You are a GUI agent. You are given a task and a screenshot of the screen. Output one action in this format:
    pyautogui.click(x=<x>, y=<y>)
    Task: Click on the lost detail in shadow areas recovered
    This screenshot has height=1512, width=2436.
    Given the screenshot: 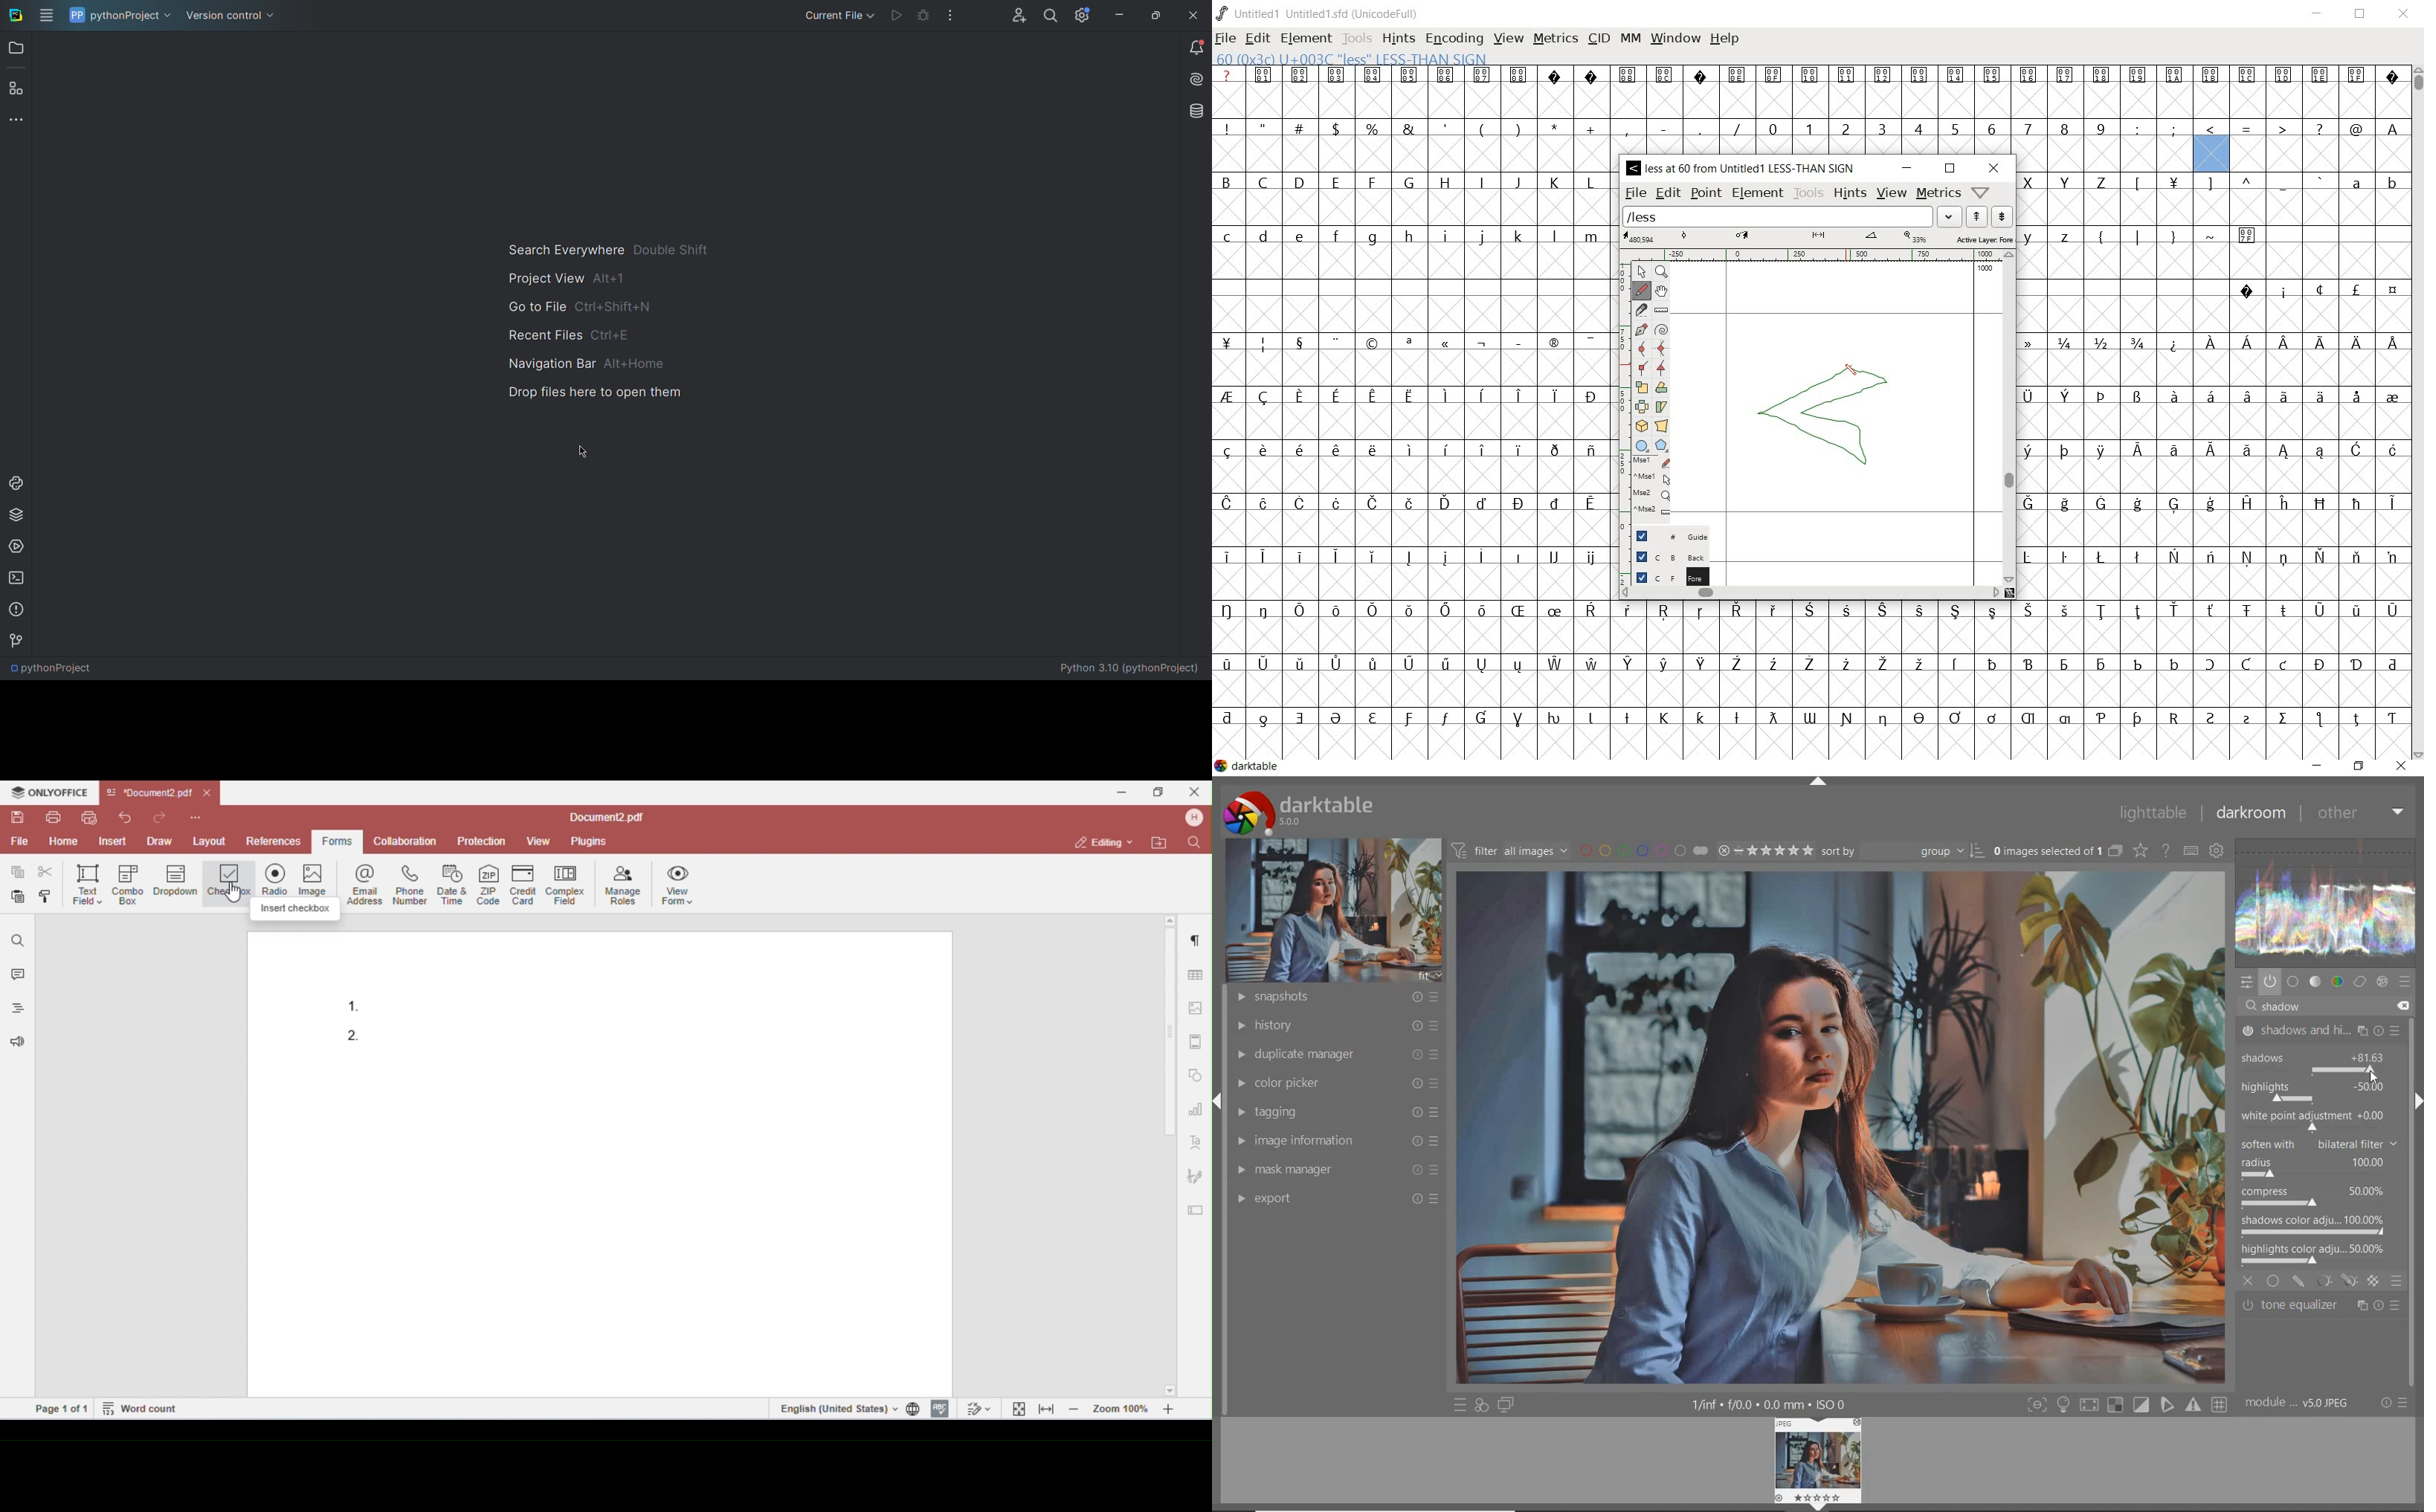 What is the action you would take?
    pyautogui.click(x=1887, y=1143)
    